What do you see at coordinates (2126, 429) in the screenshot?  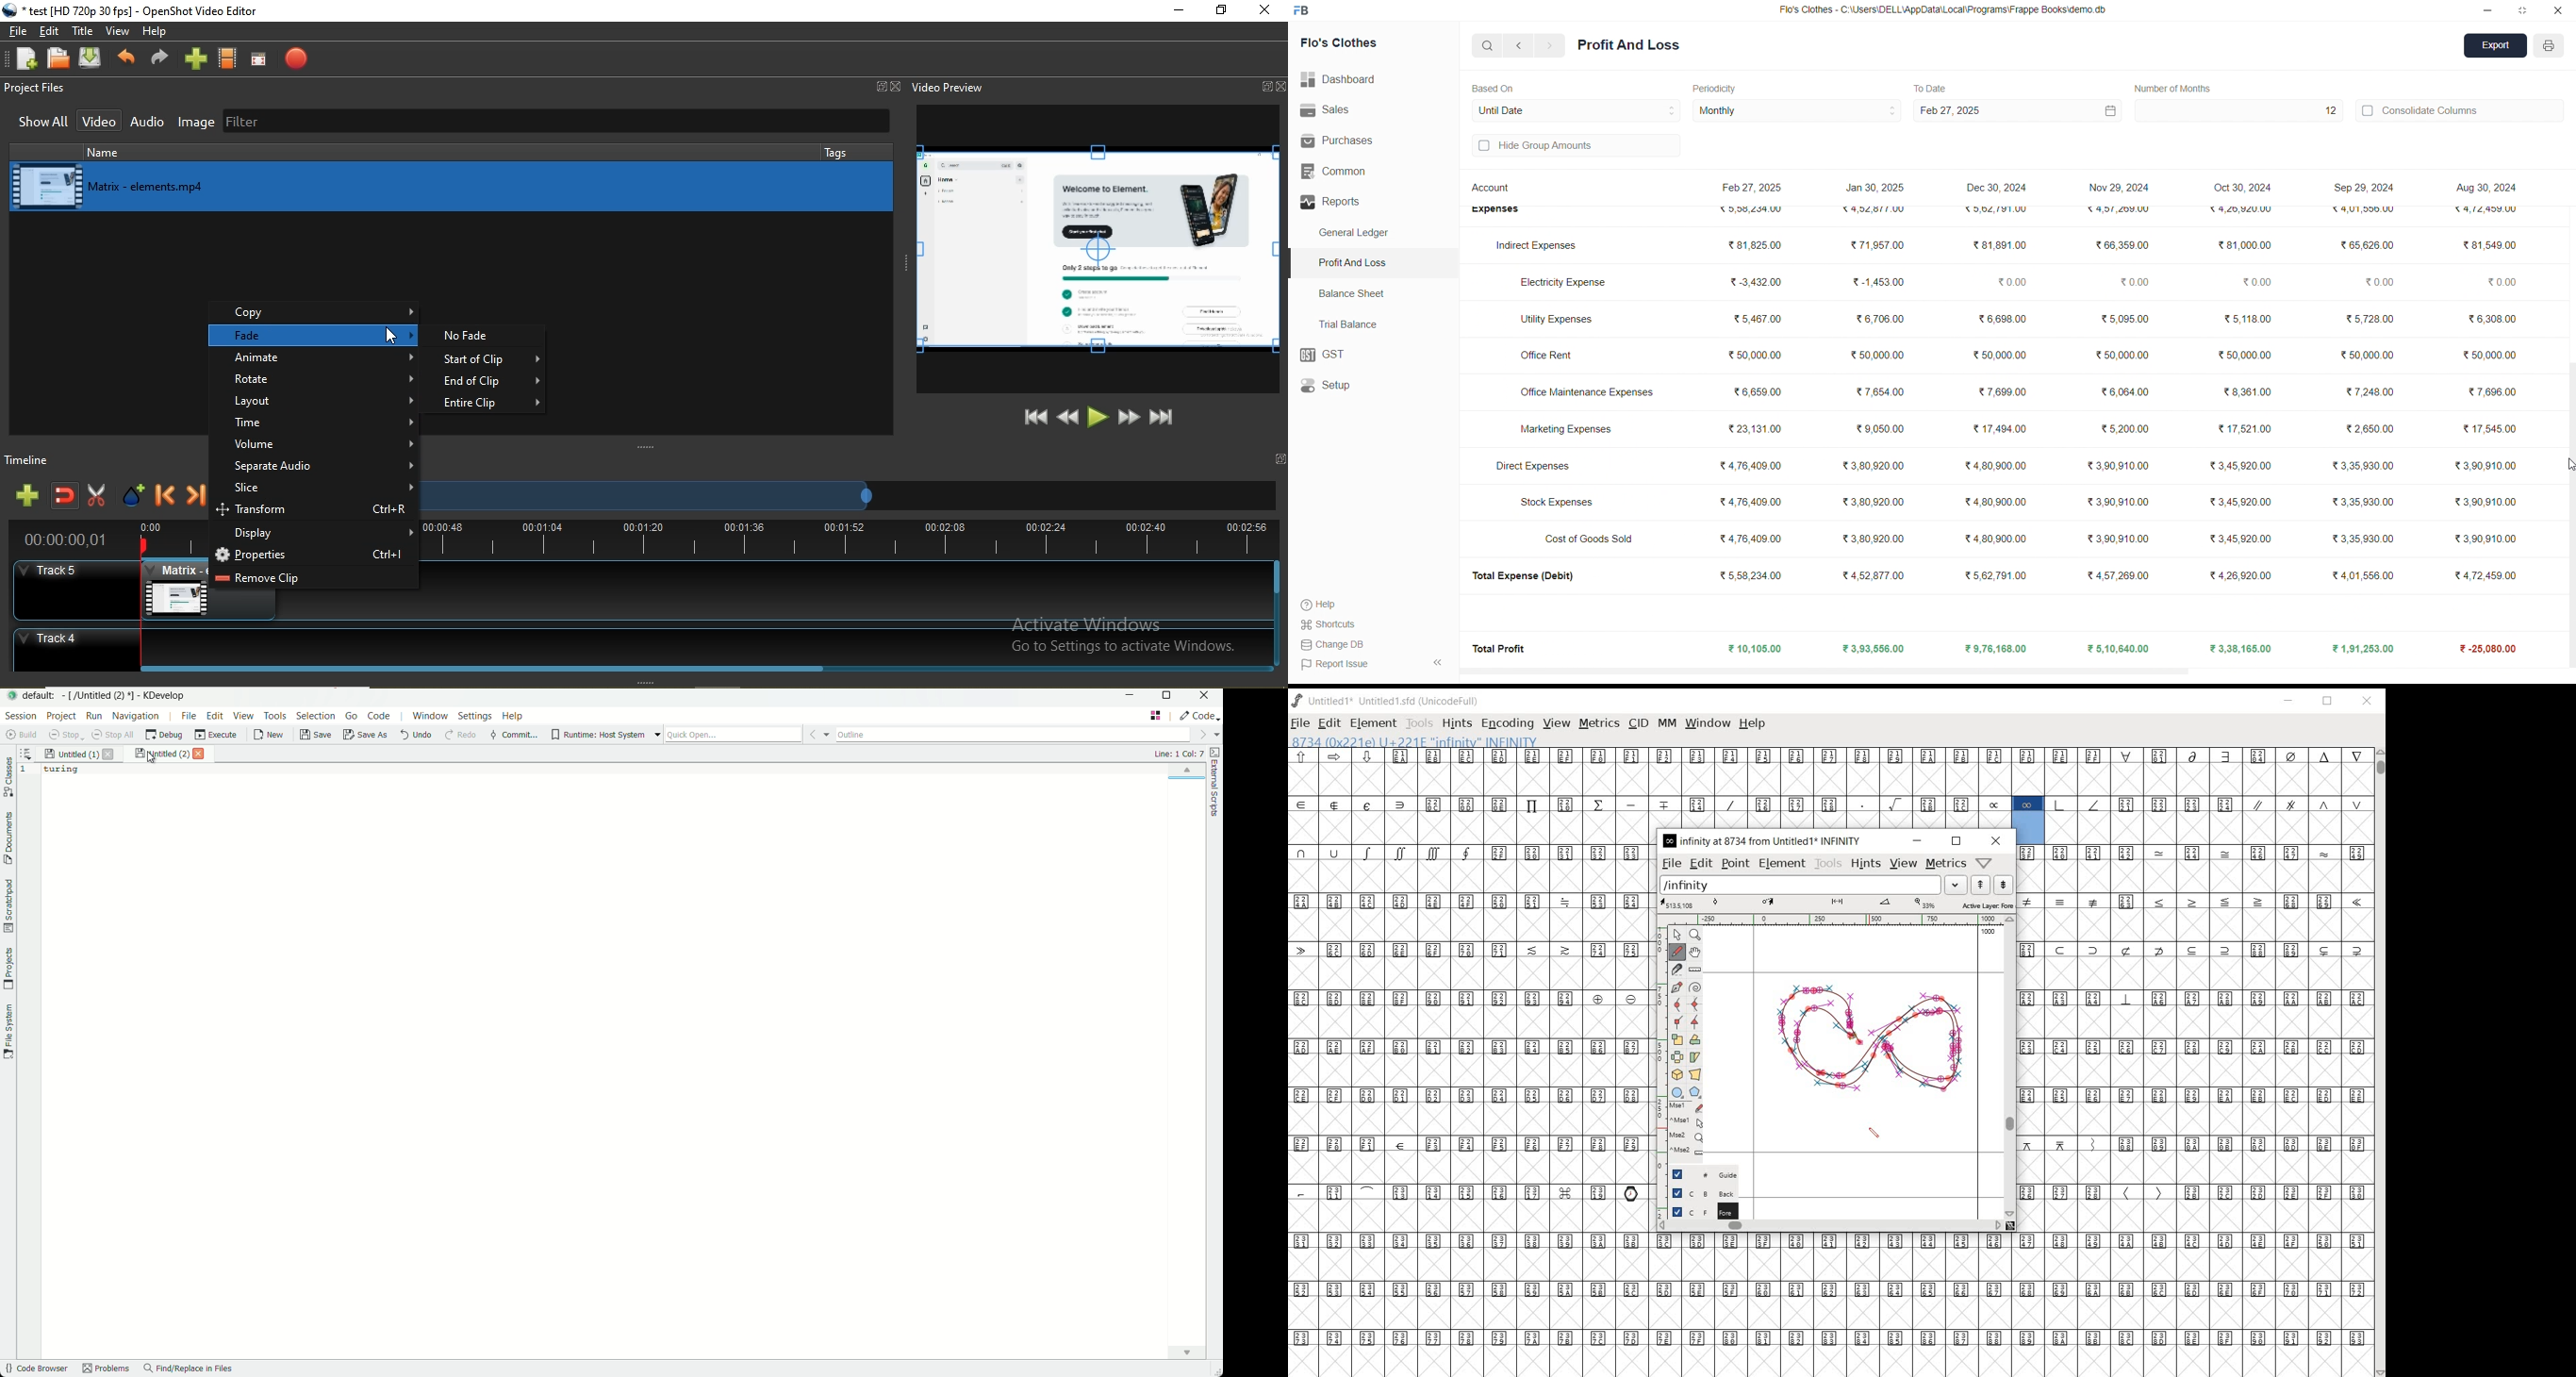 I see `₹5200.00` at bounding box center [2126, 429].